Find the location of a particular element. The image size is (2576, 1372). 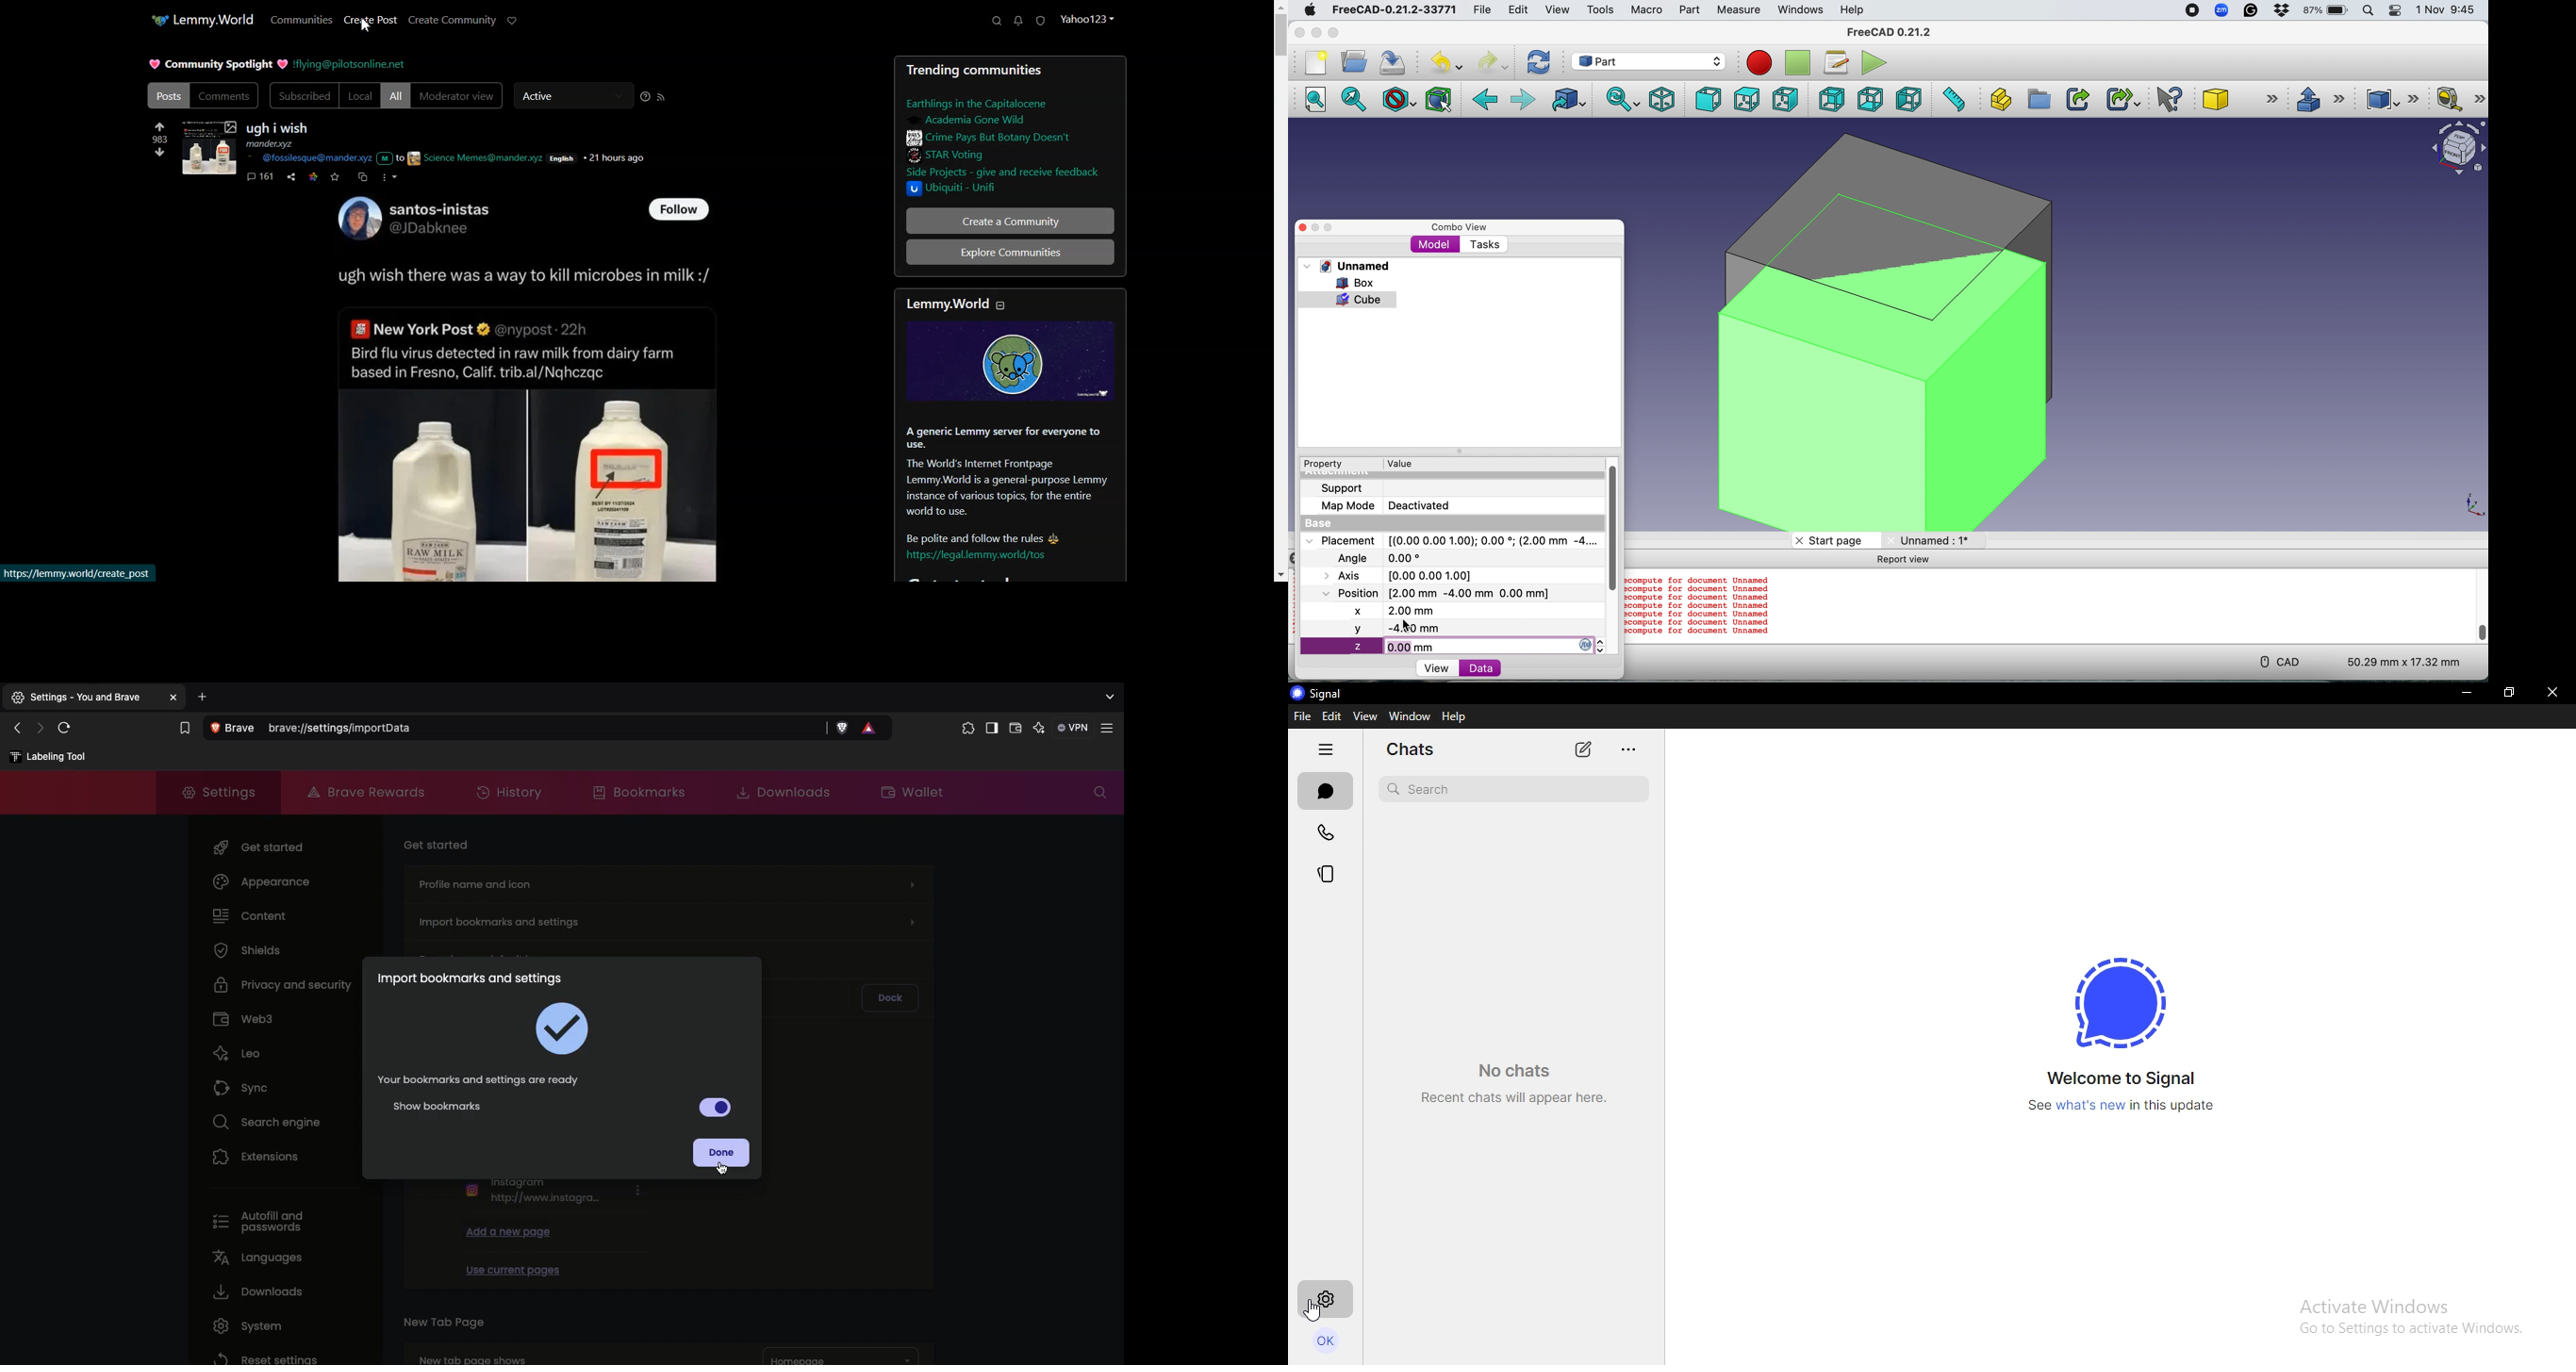

Shields is located at coordinates (248, 950).